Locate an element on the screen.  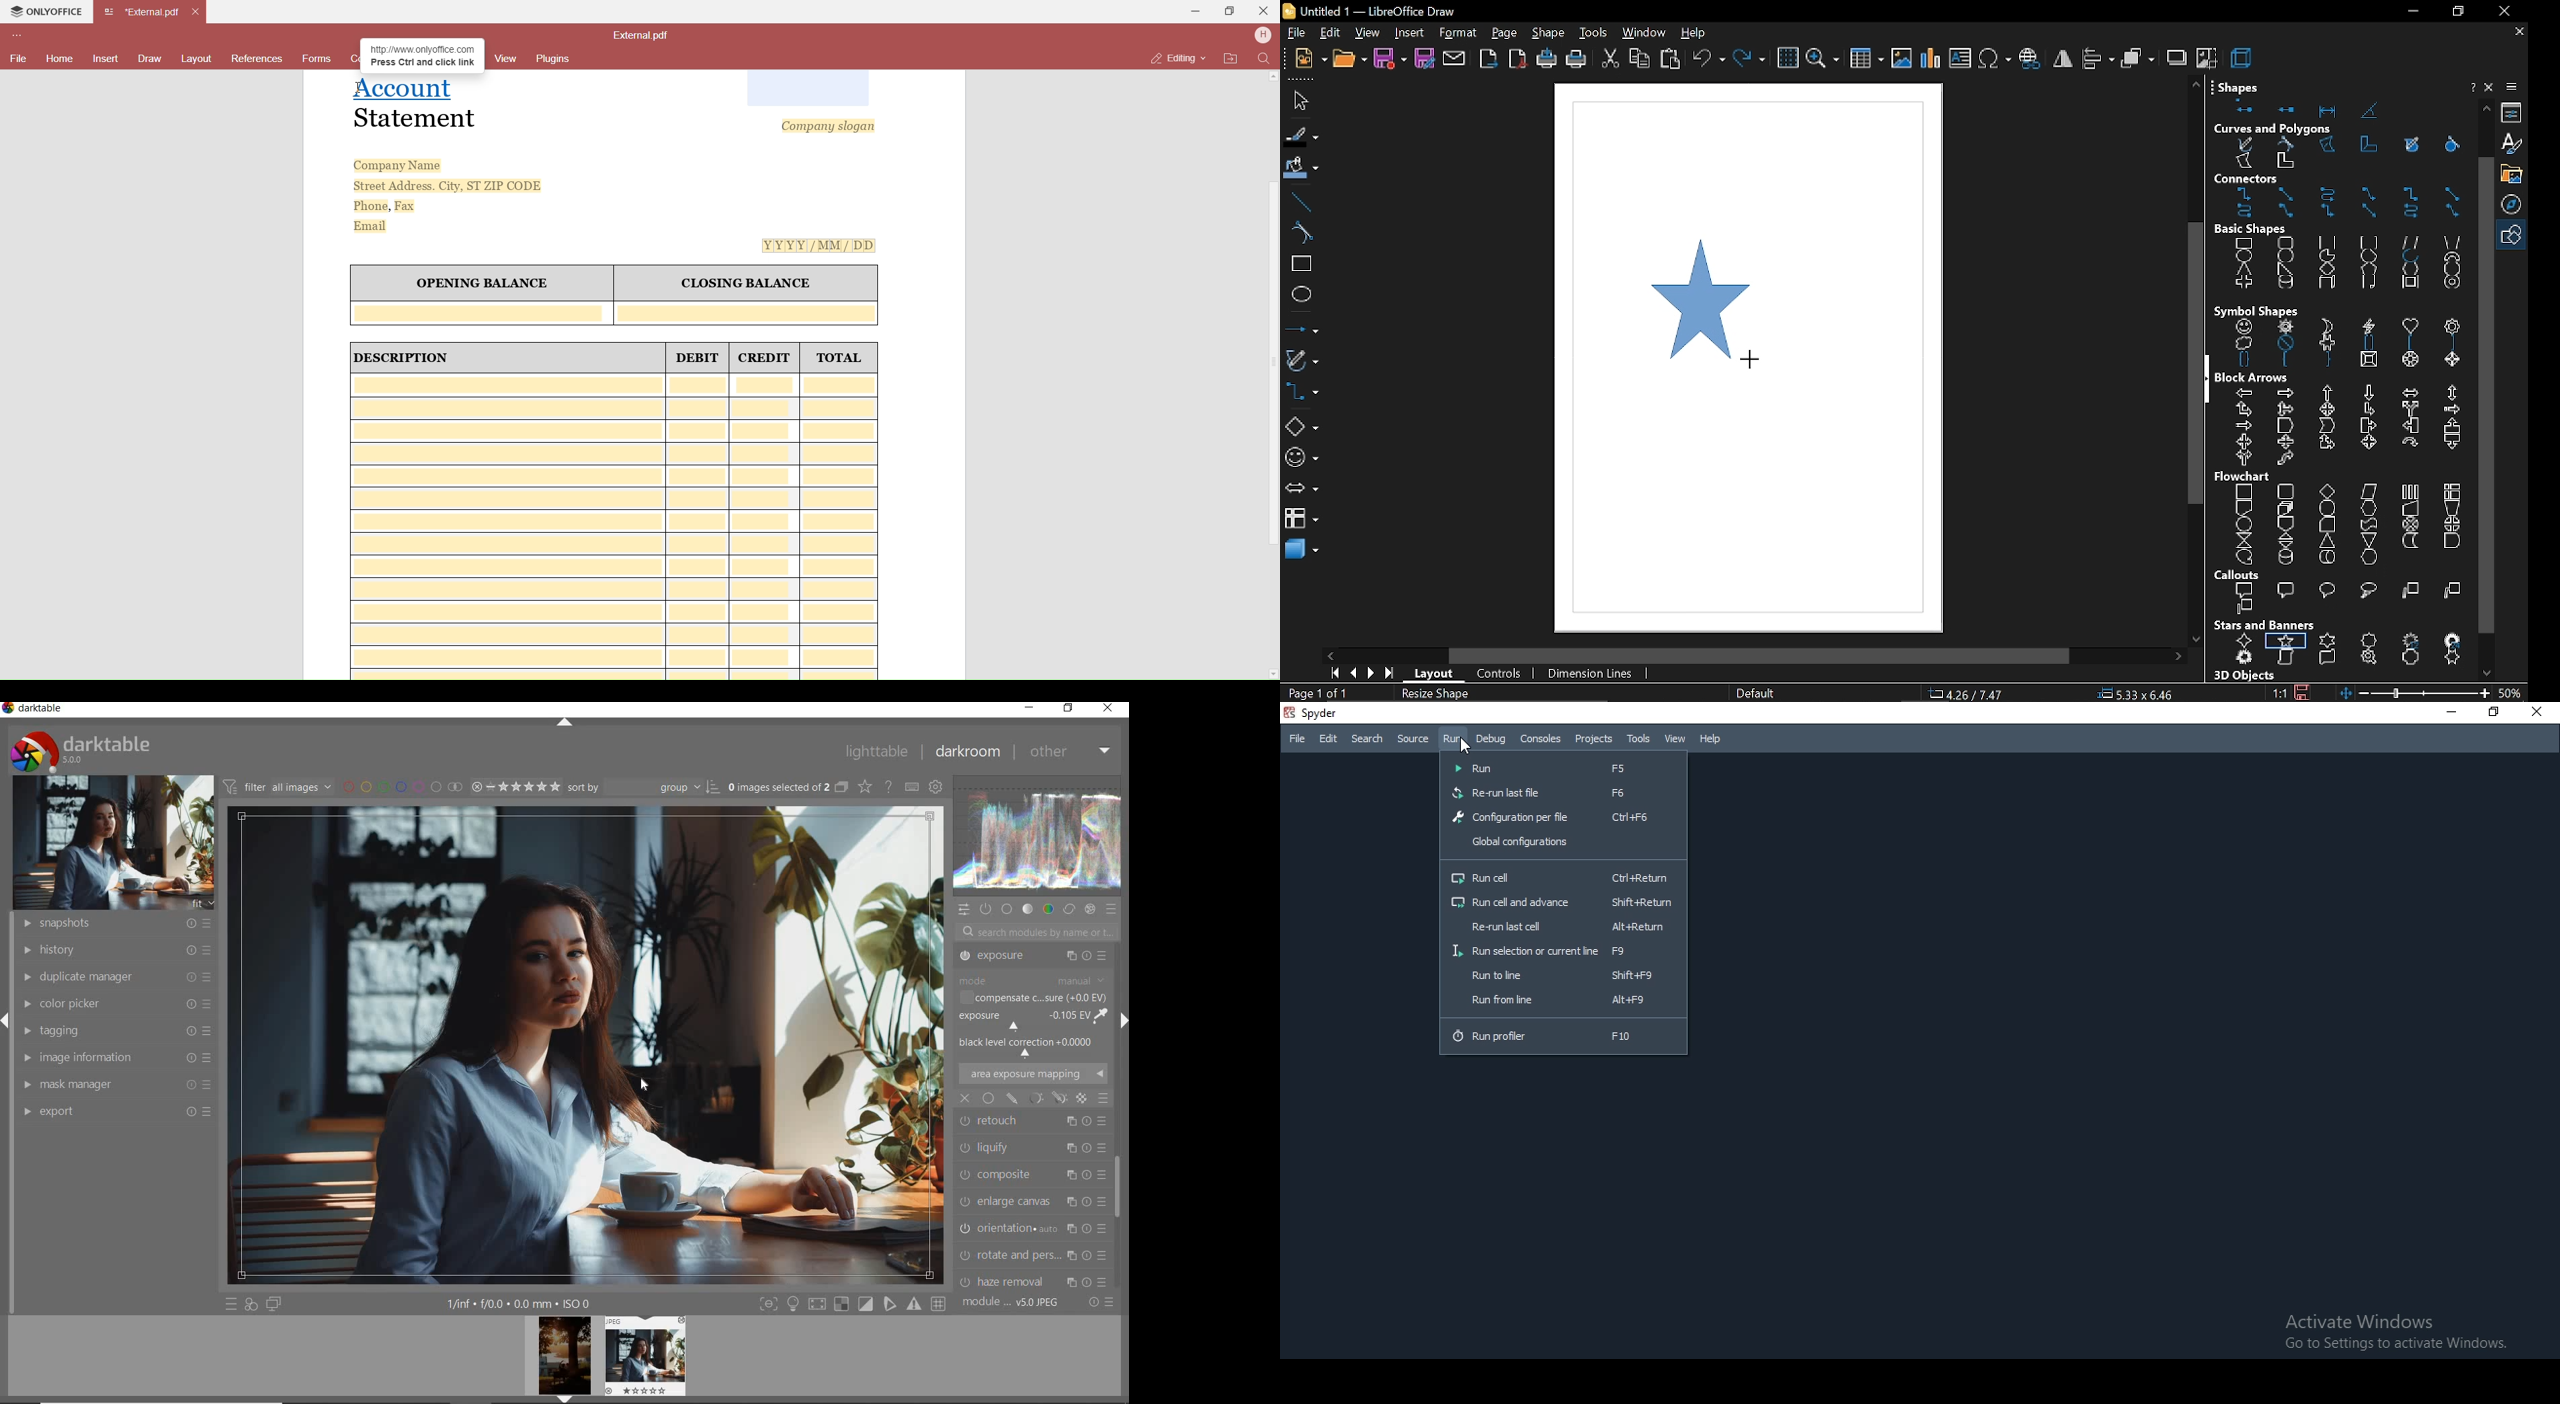
TOTAL is located at coordinates (839, 358).